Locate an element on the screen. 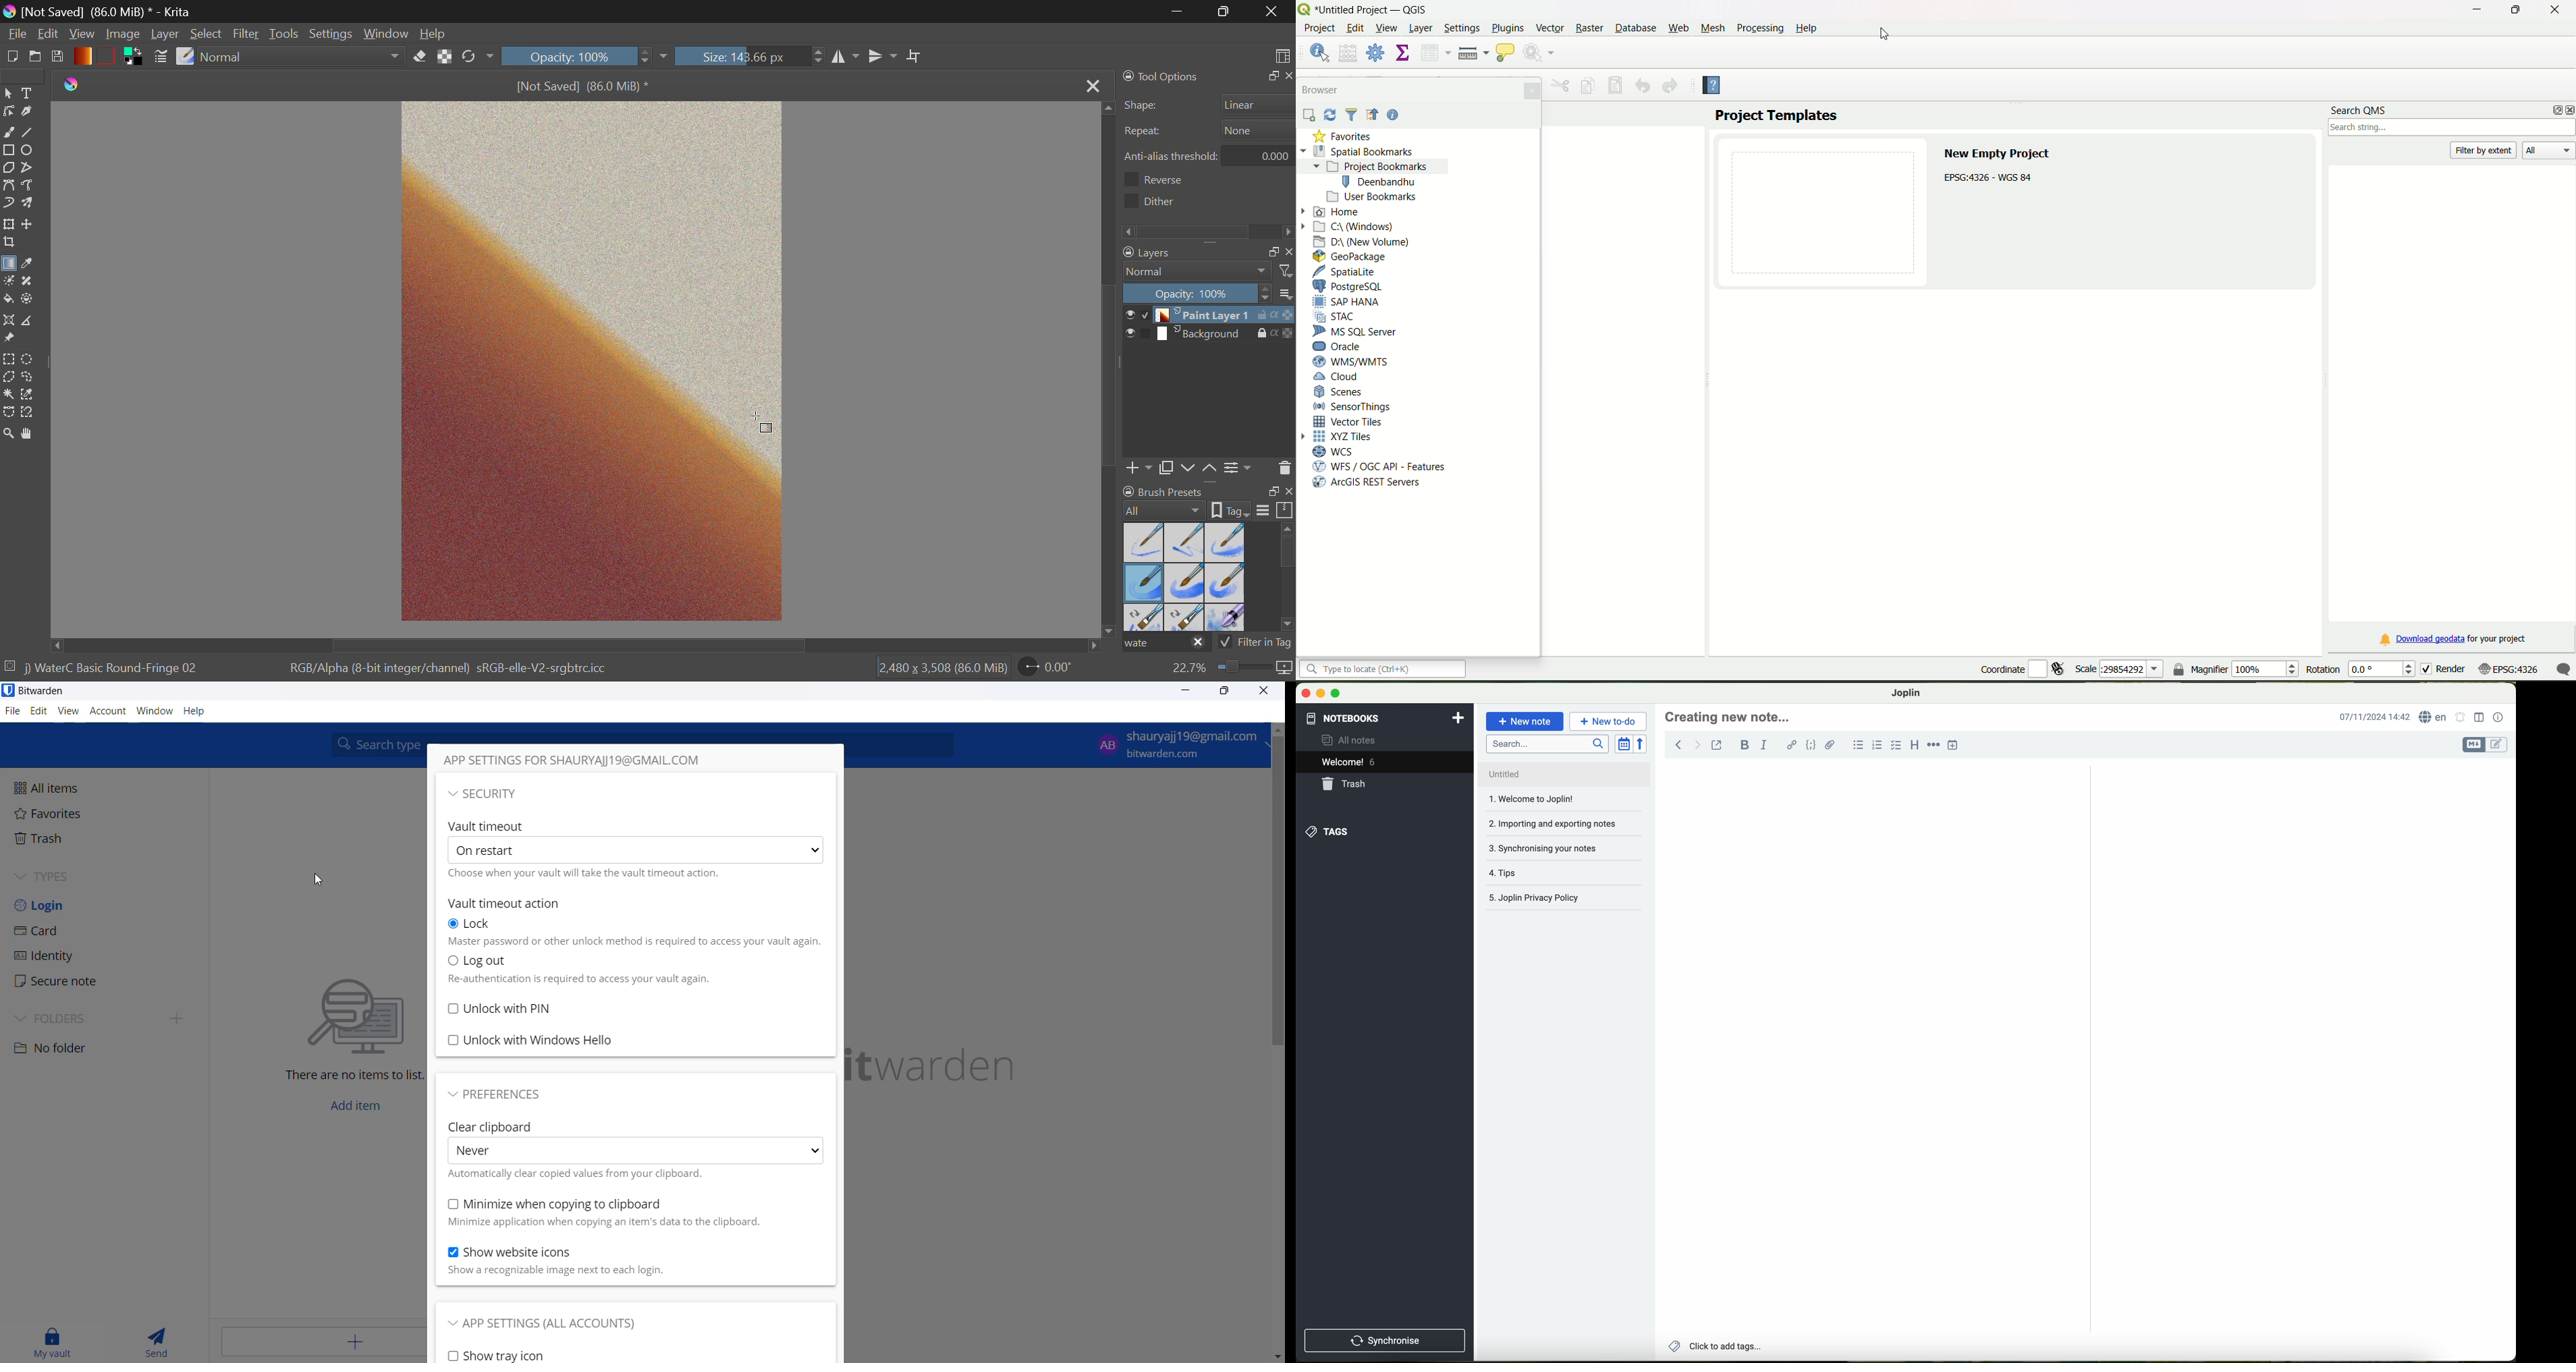  Settings is located at coordinates (331, 34).